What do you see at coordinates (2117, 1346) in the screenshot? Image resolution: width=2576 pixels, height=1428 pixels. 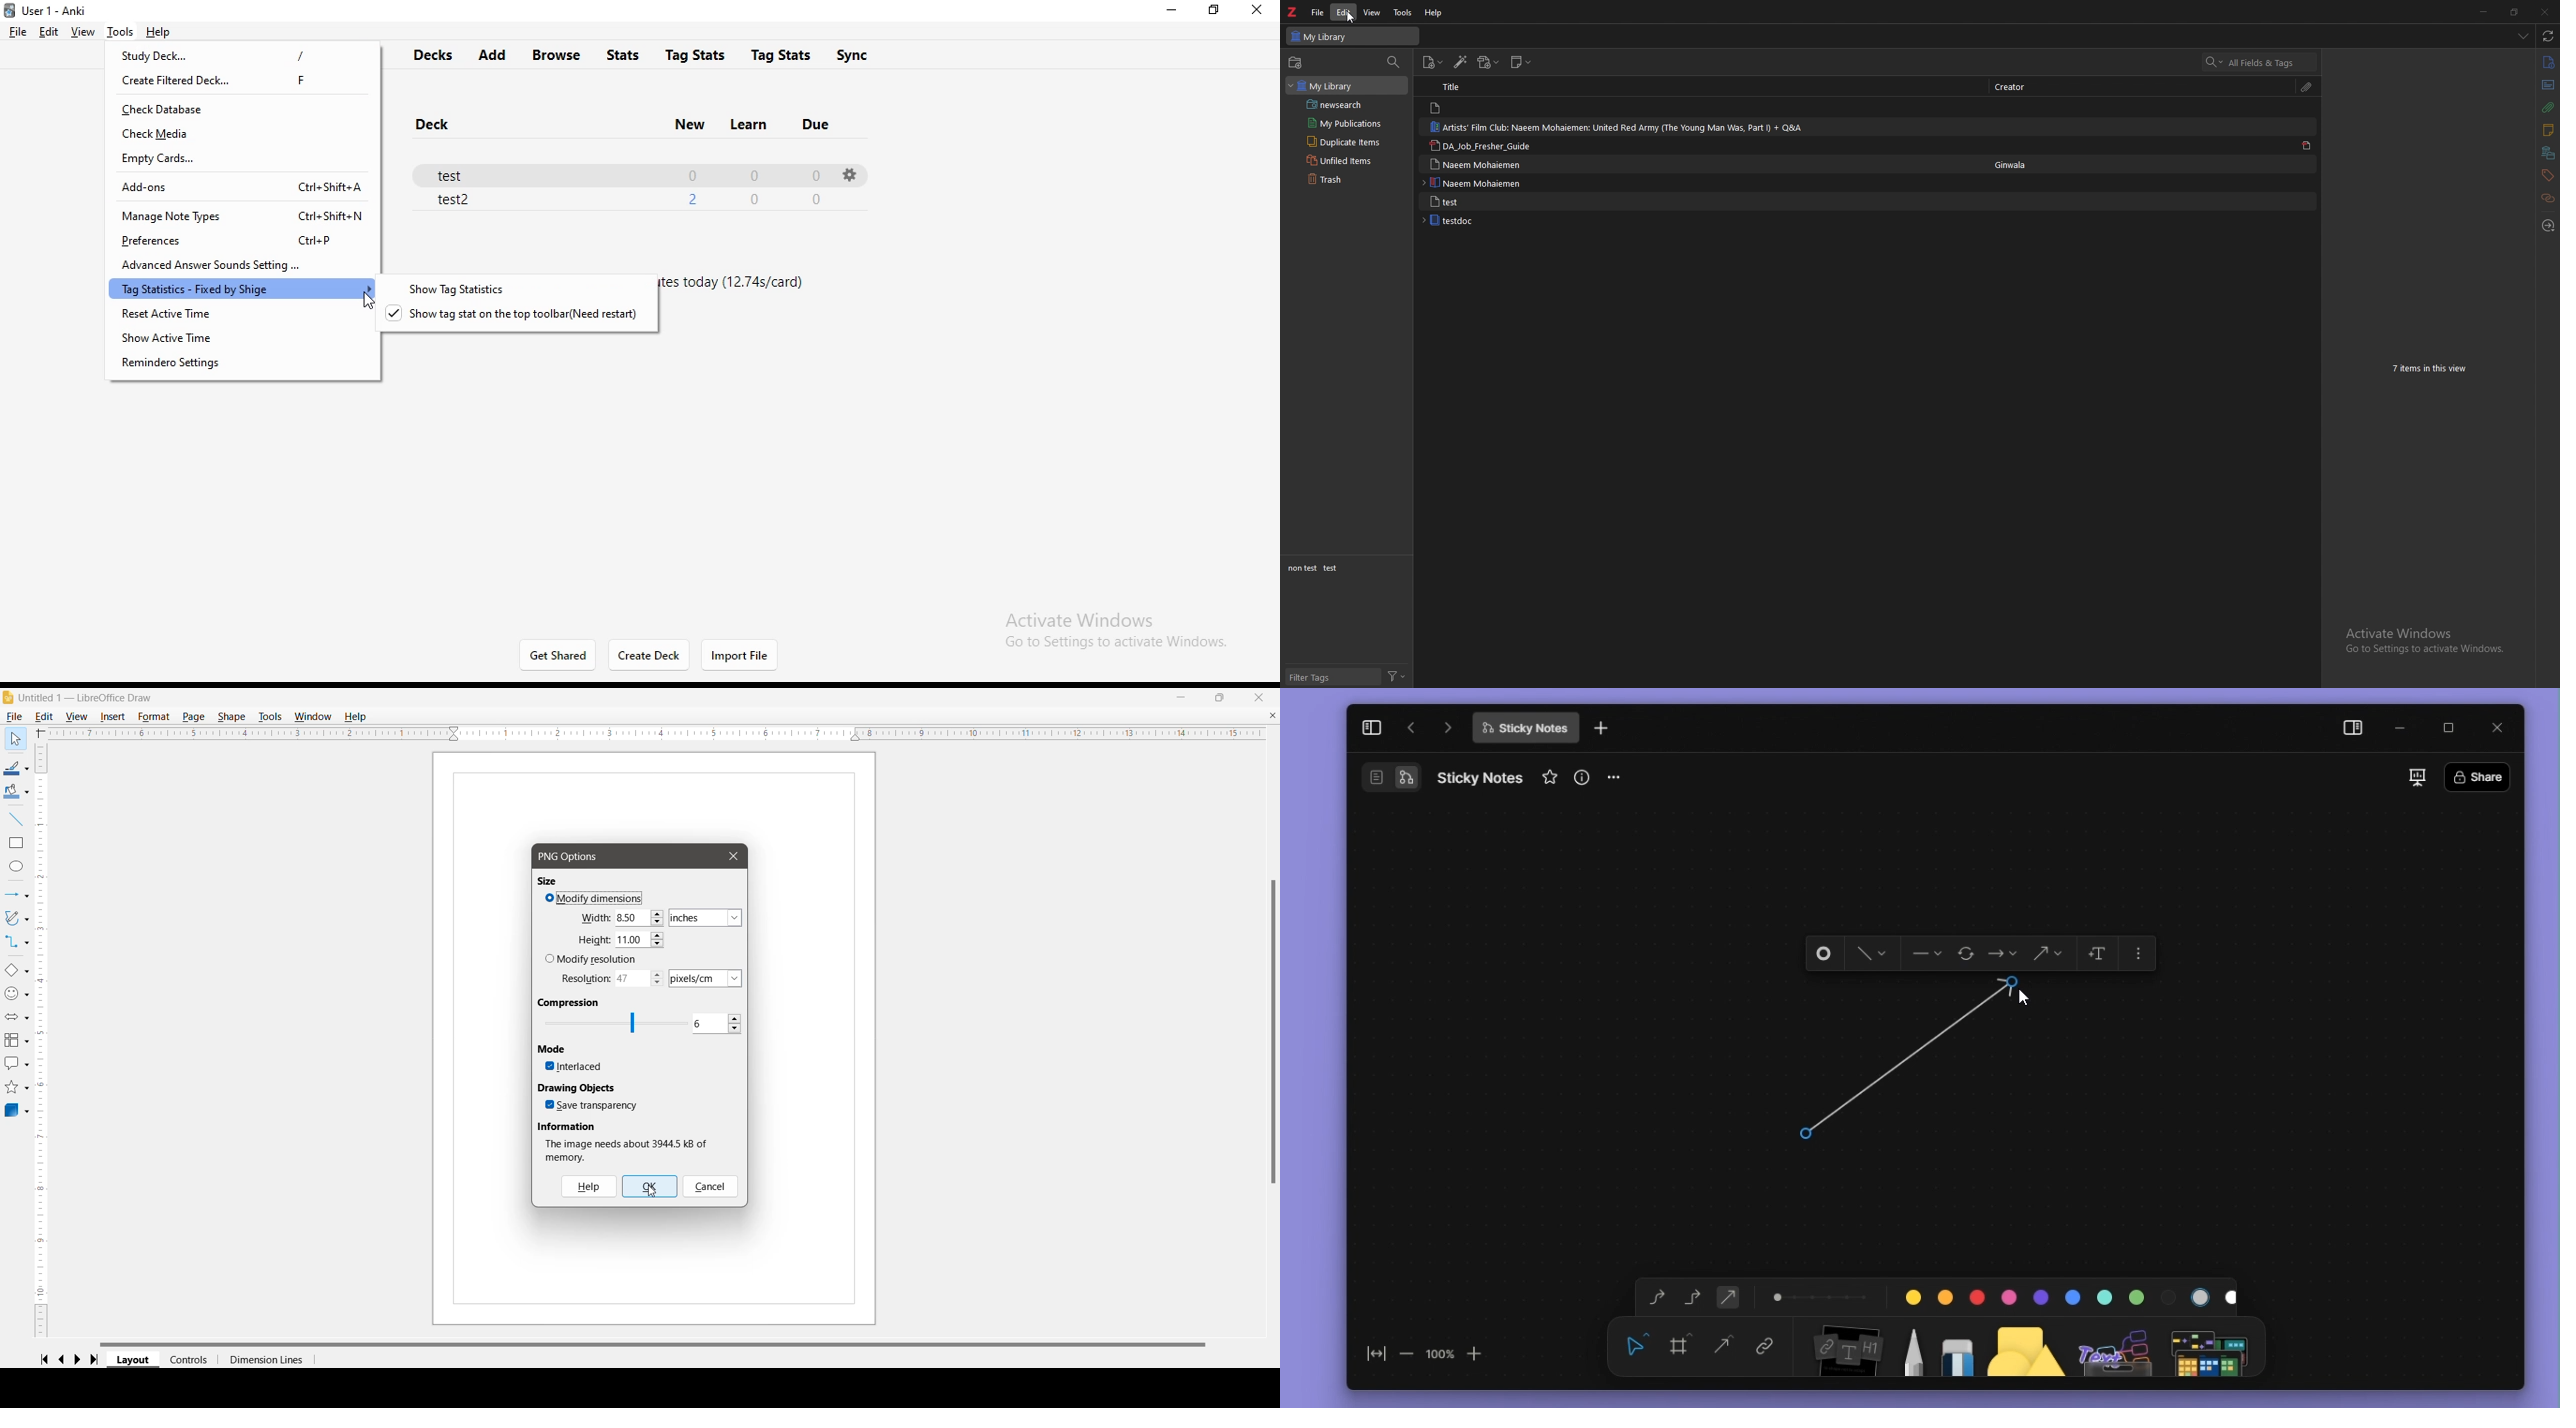 I see `other` at bounding box center [2117, 1346].